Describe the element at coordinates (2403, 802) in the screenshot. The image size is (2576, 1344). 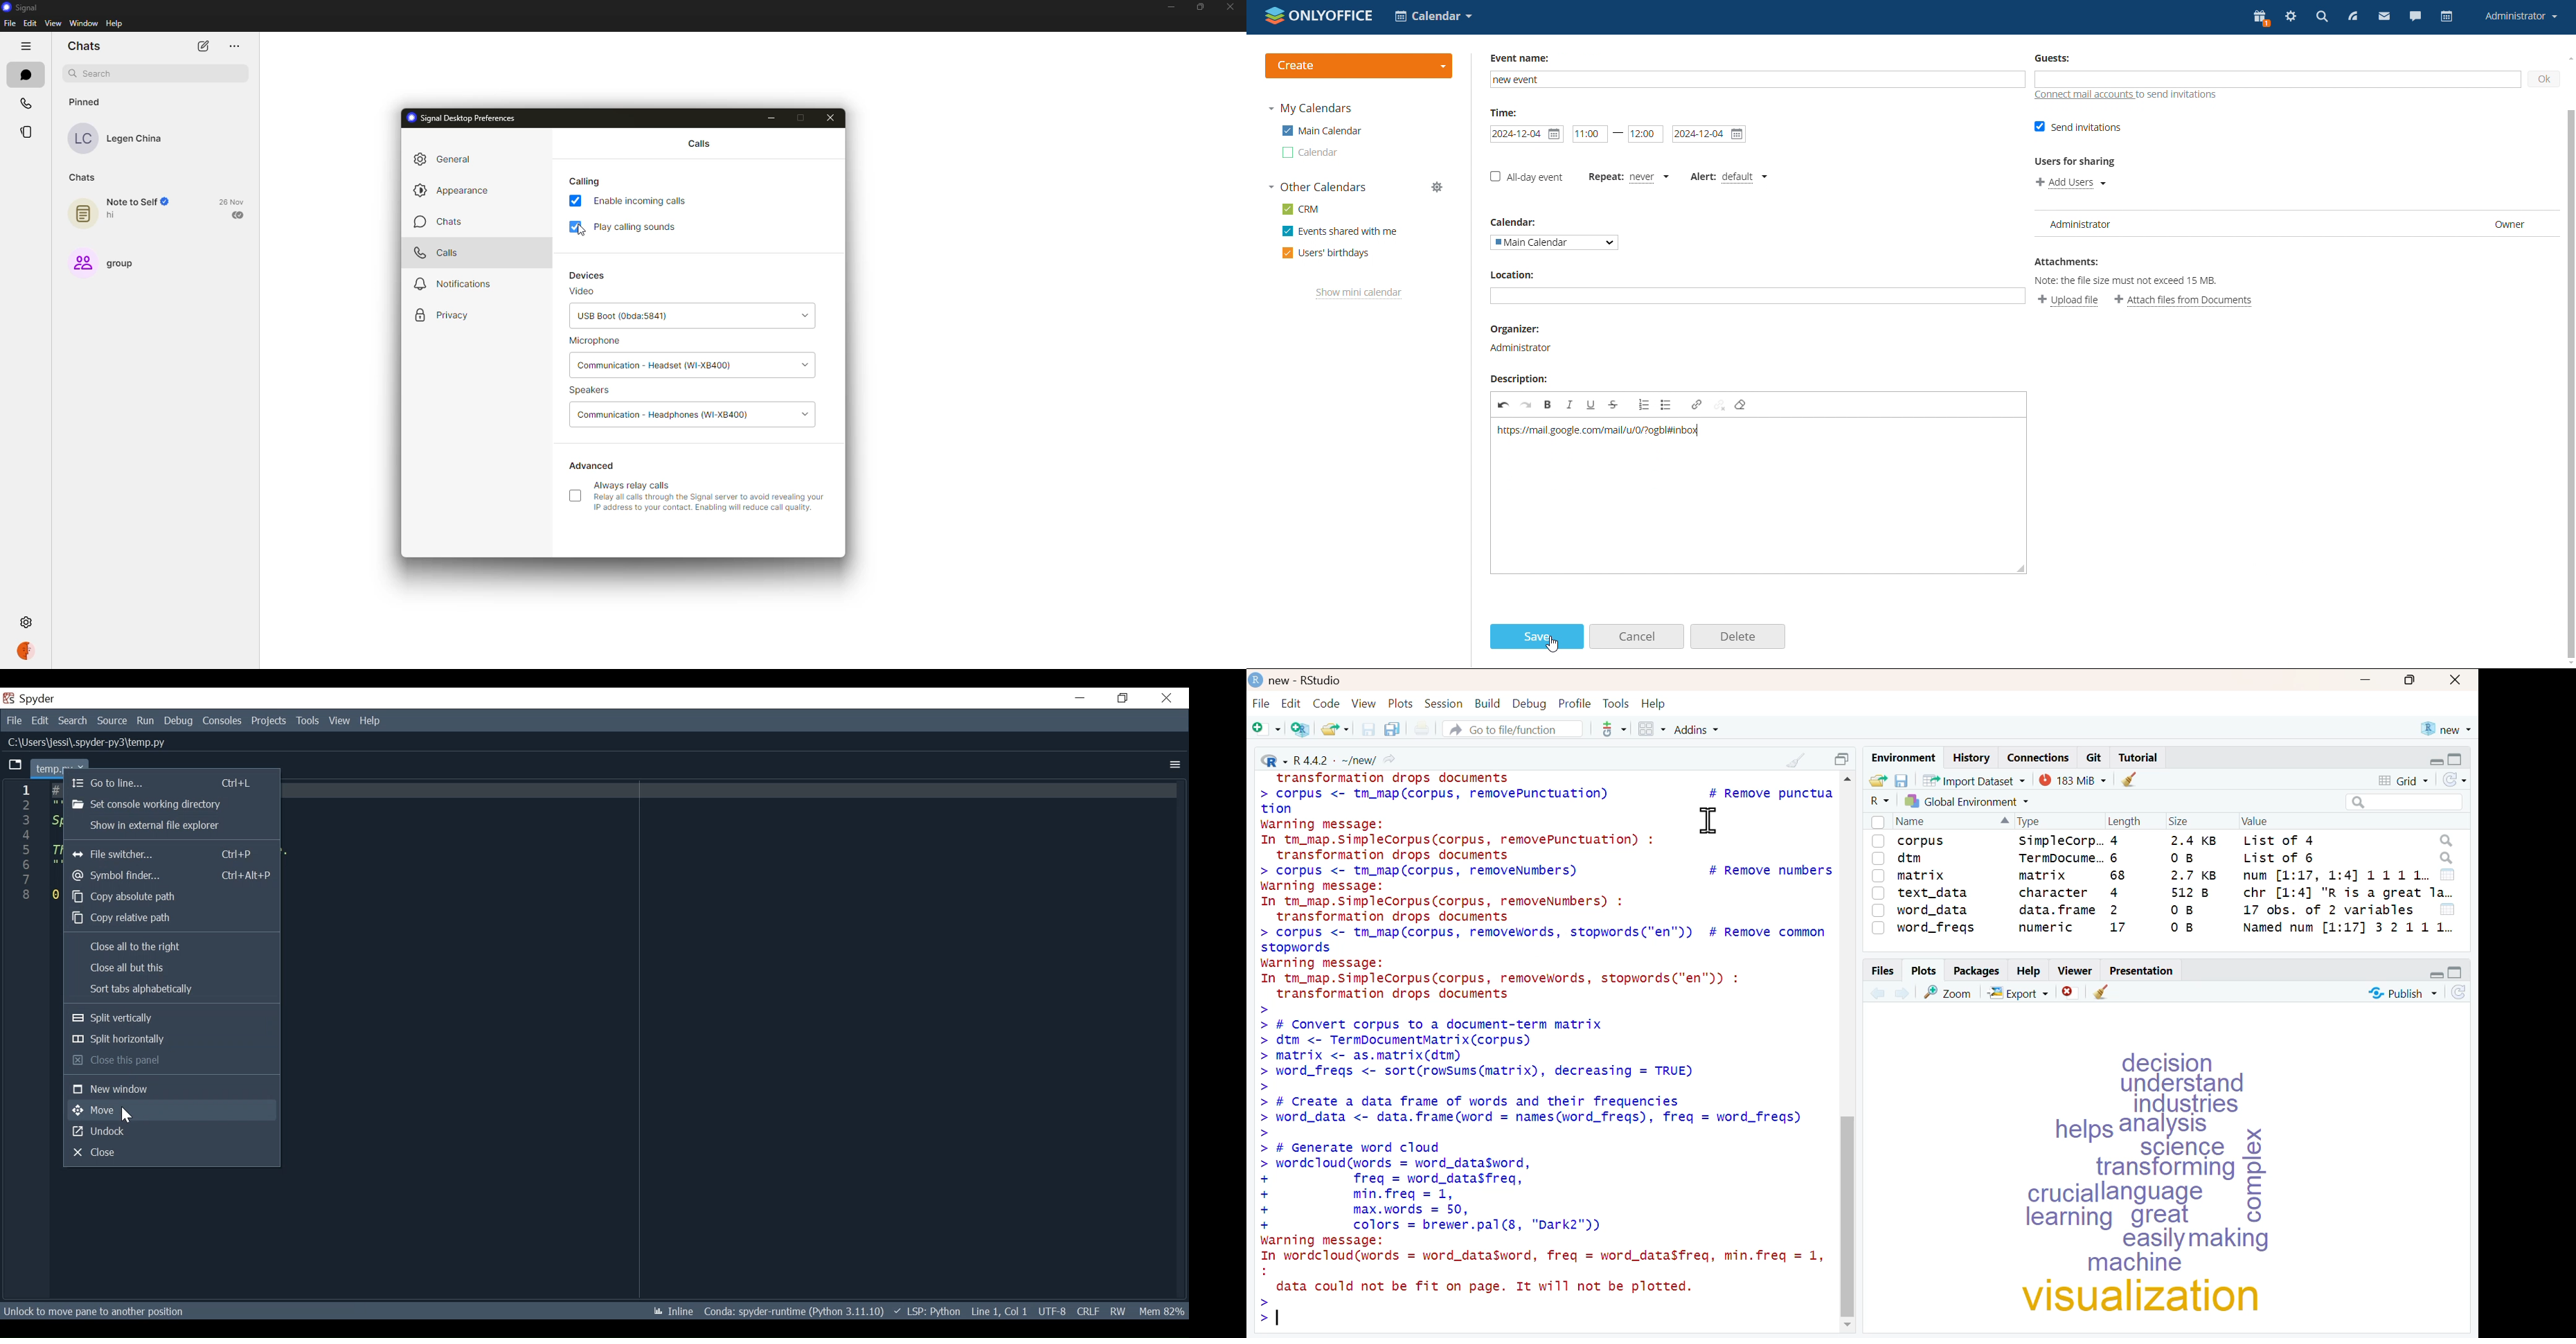
I see `Search bar` at that location.